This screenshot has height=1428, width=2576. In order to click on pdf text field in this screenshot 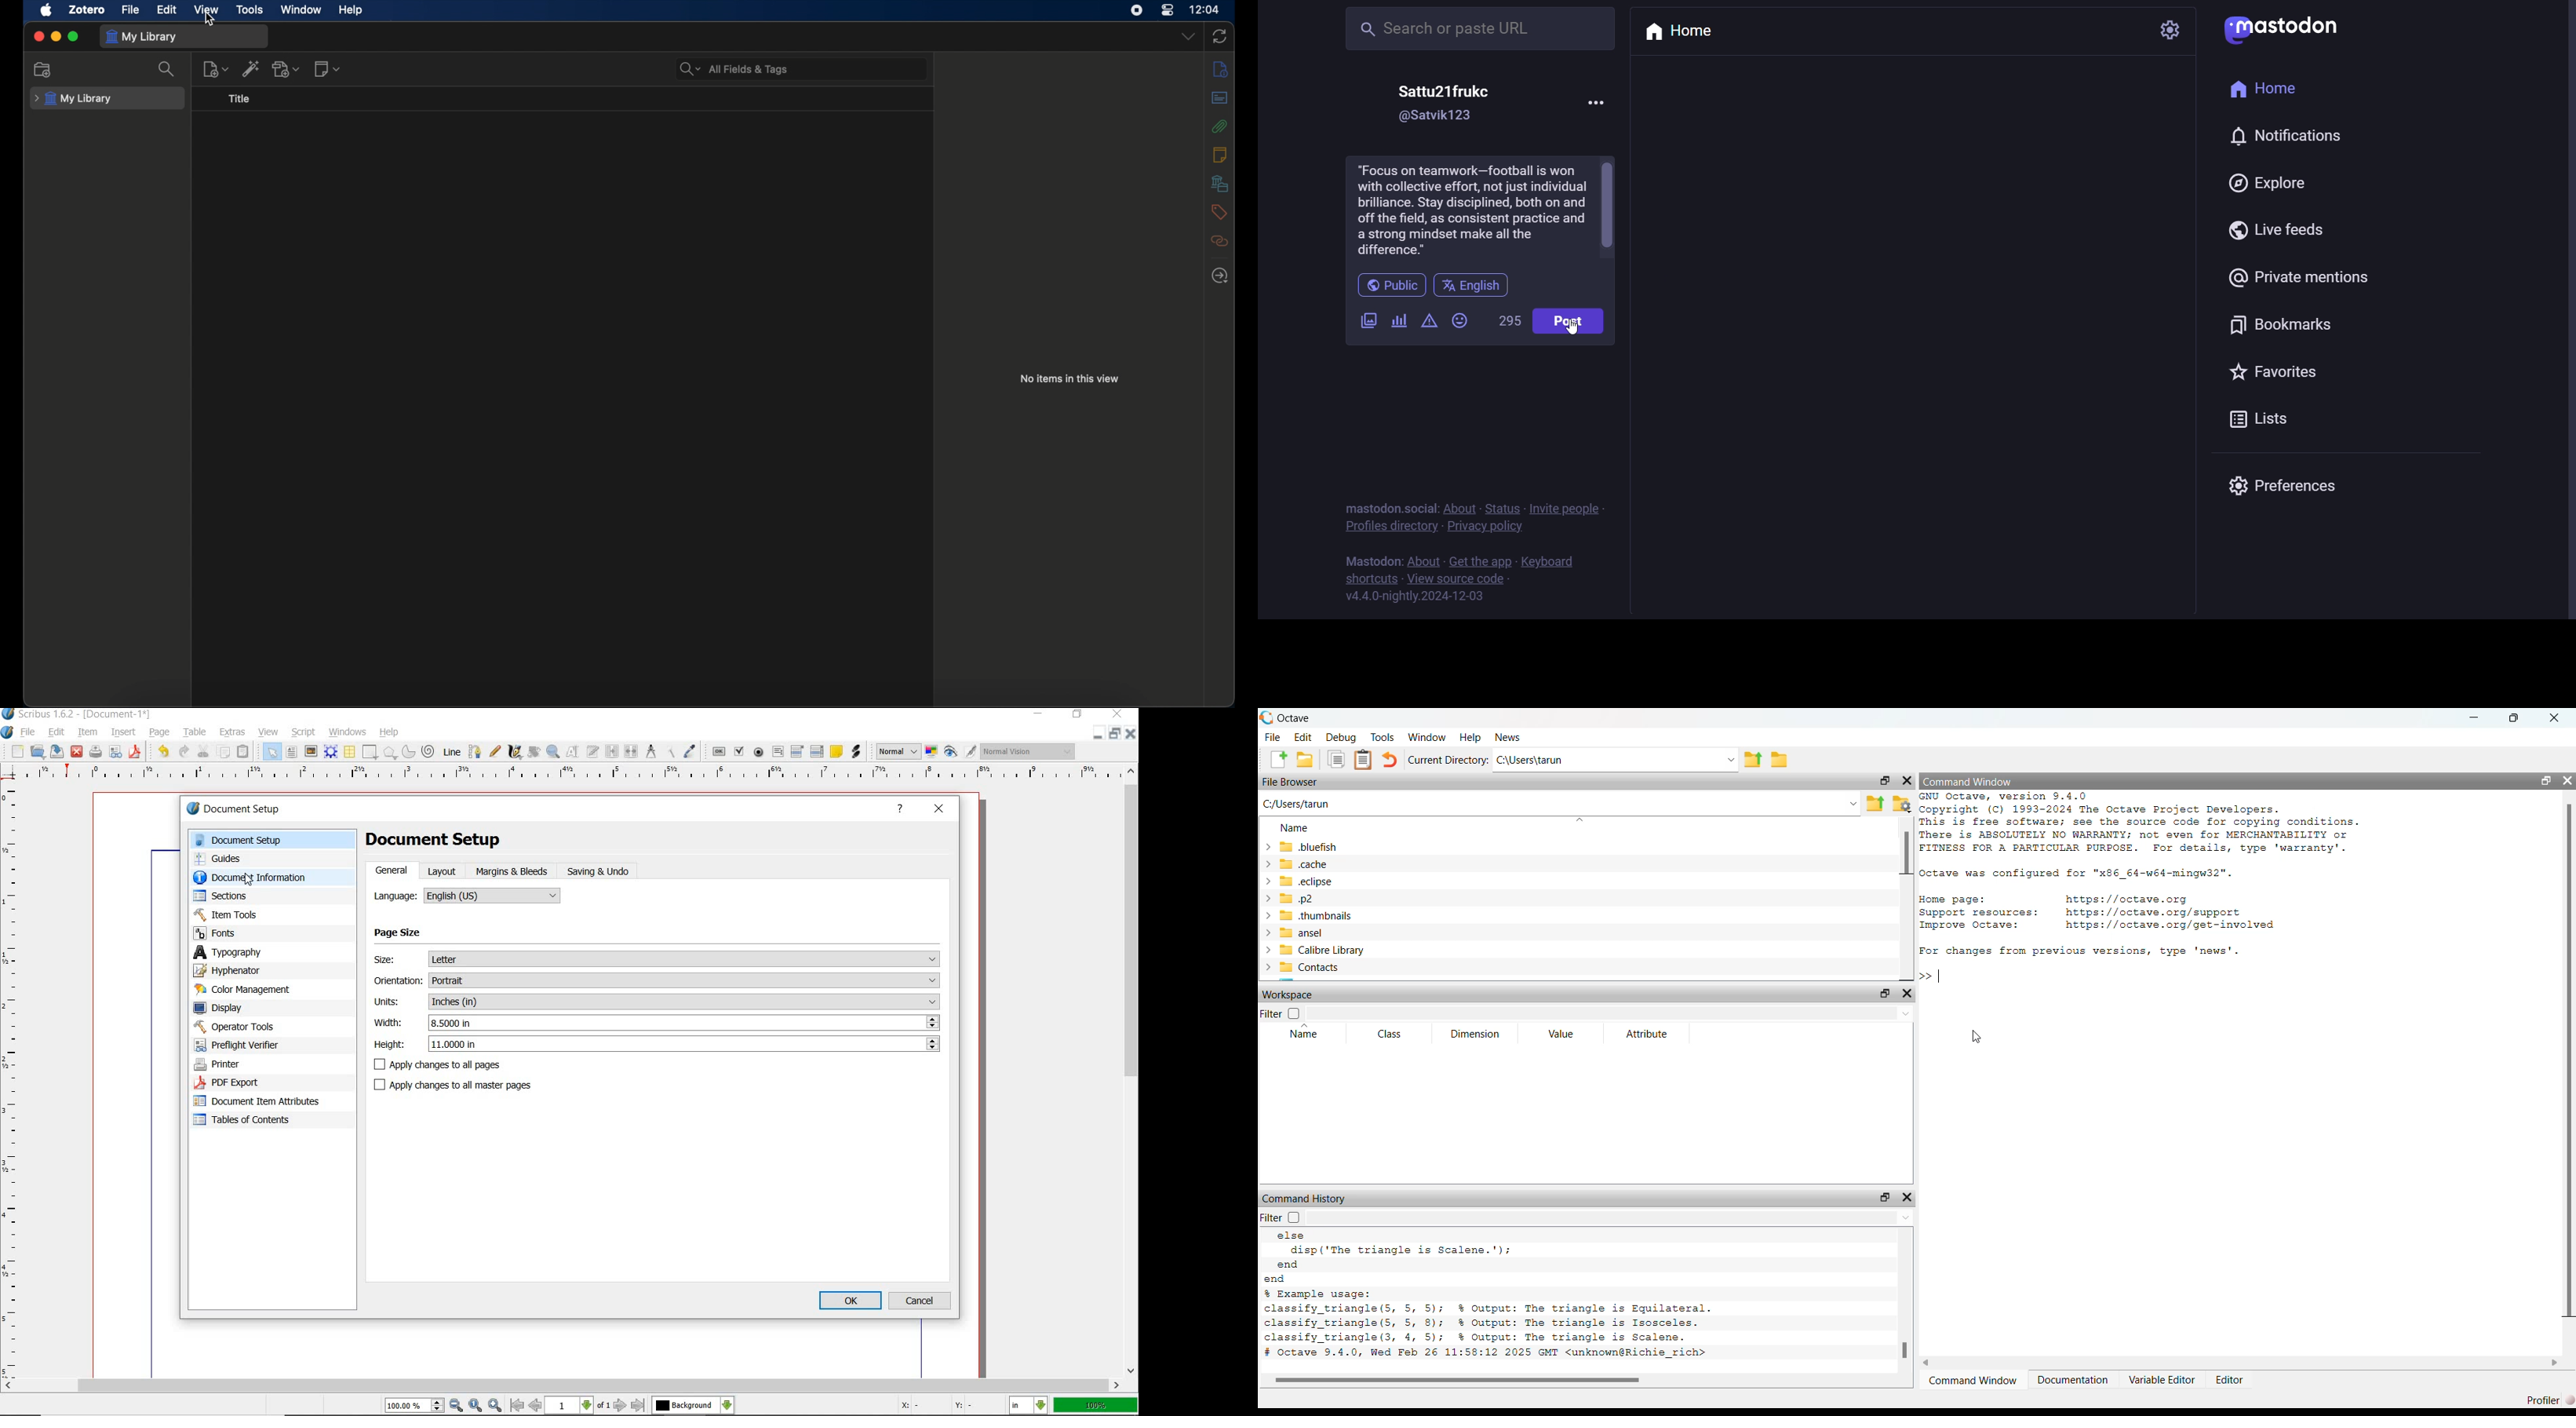, I will do `click(778, 752)`.